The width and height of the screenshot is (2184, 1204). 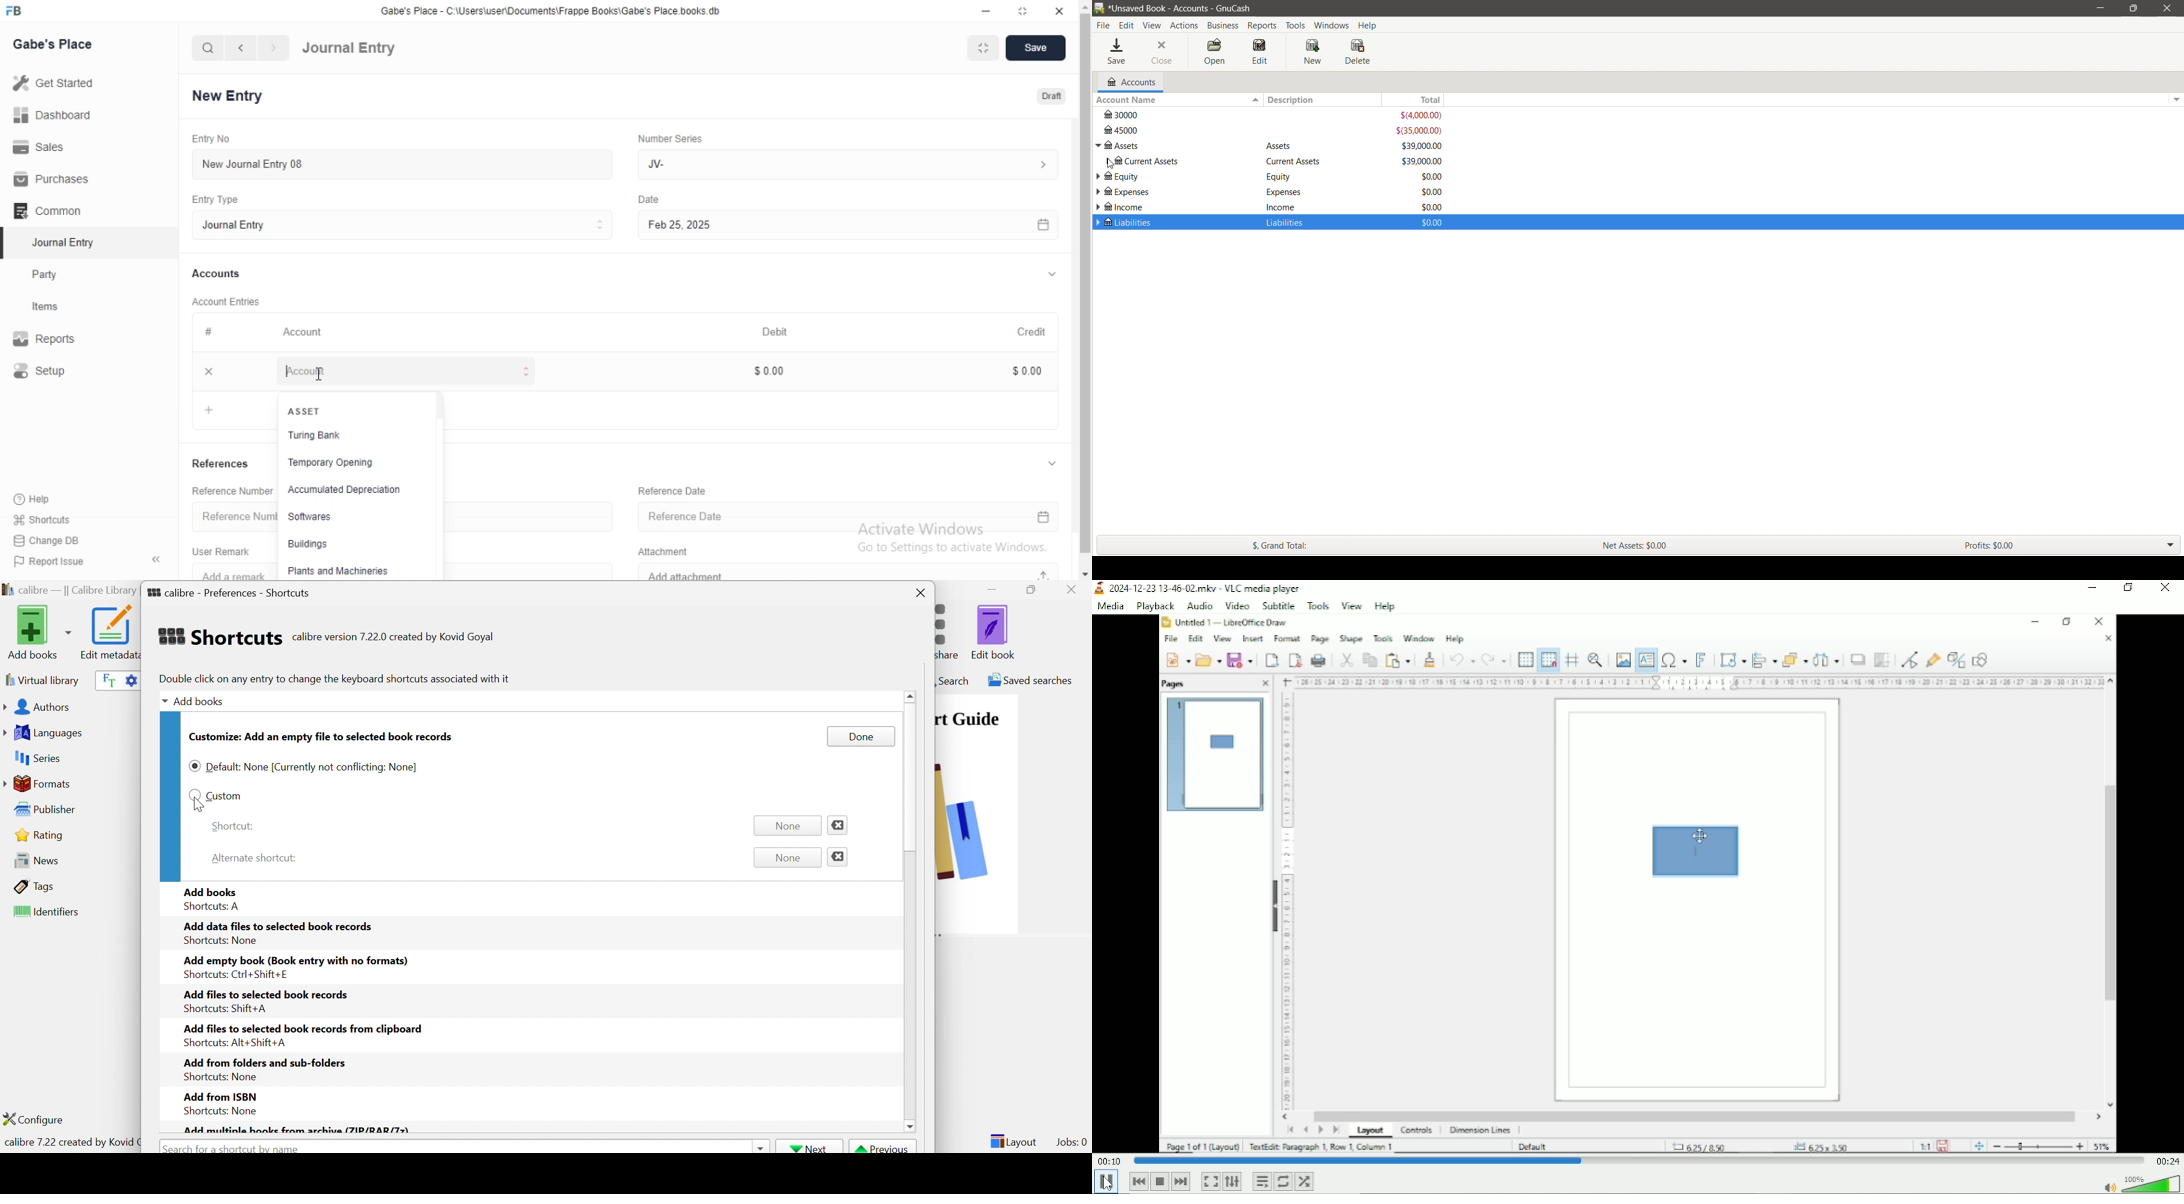 What do you see at coordinates (321, 736) in the screenshot?
I see `Customize: Add an empty file to selected book records` at bounding box center [321, 736].